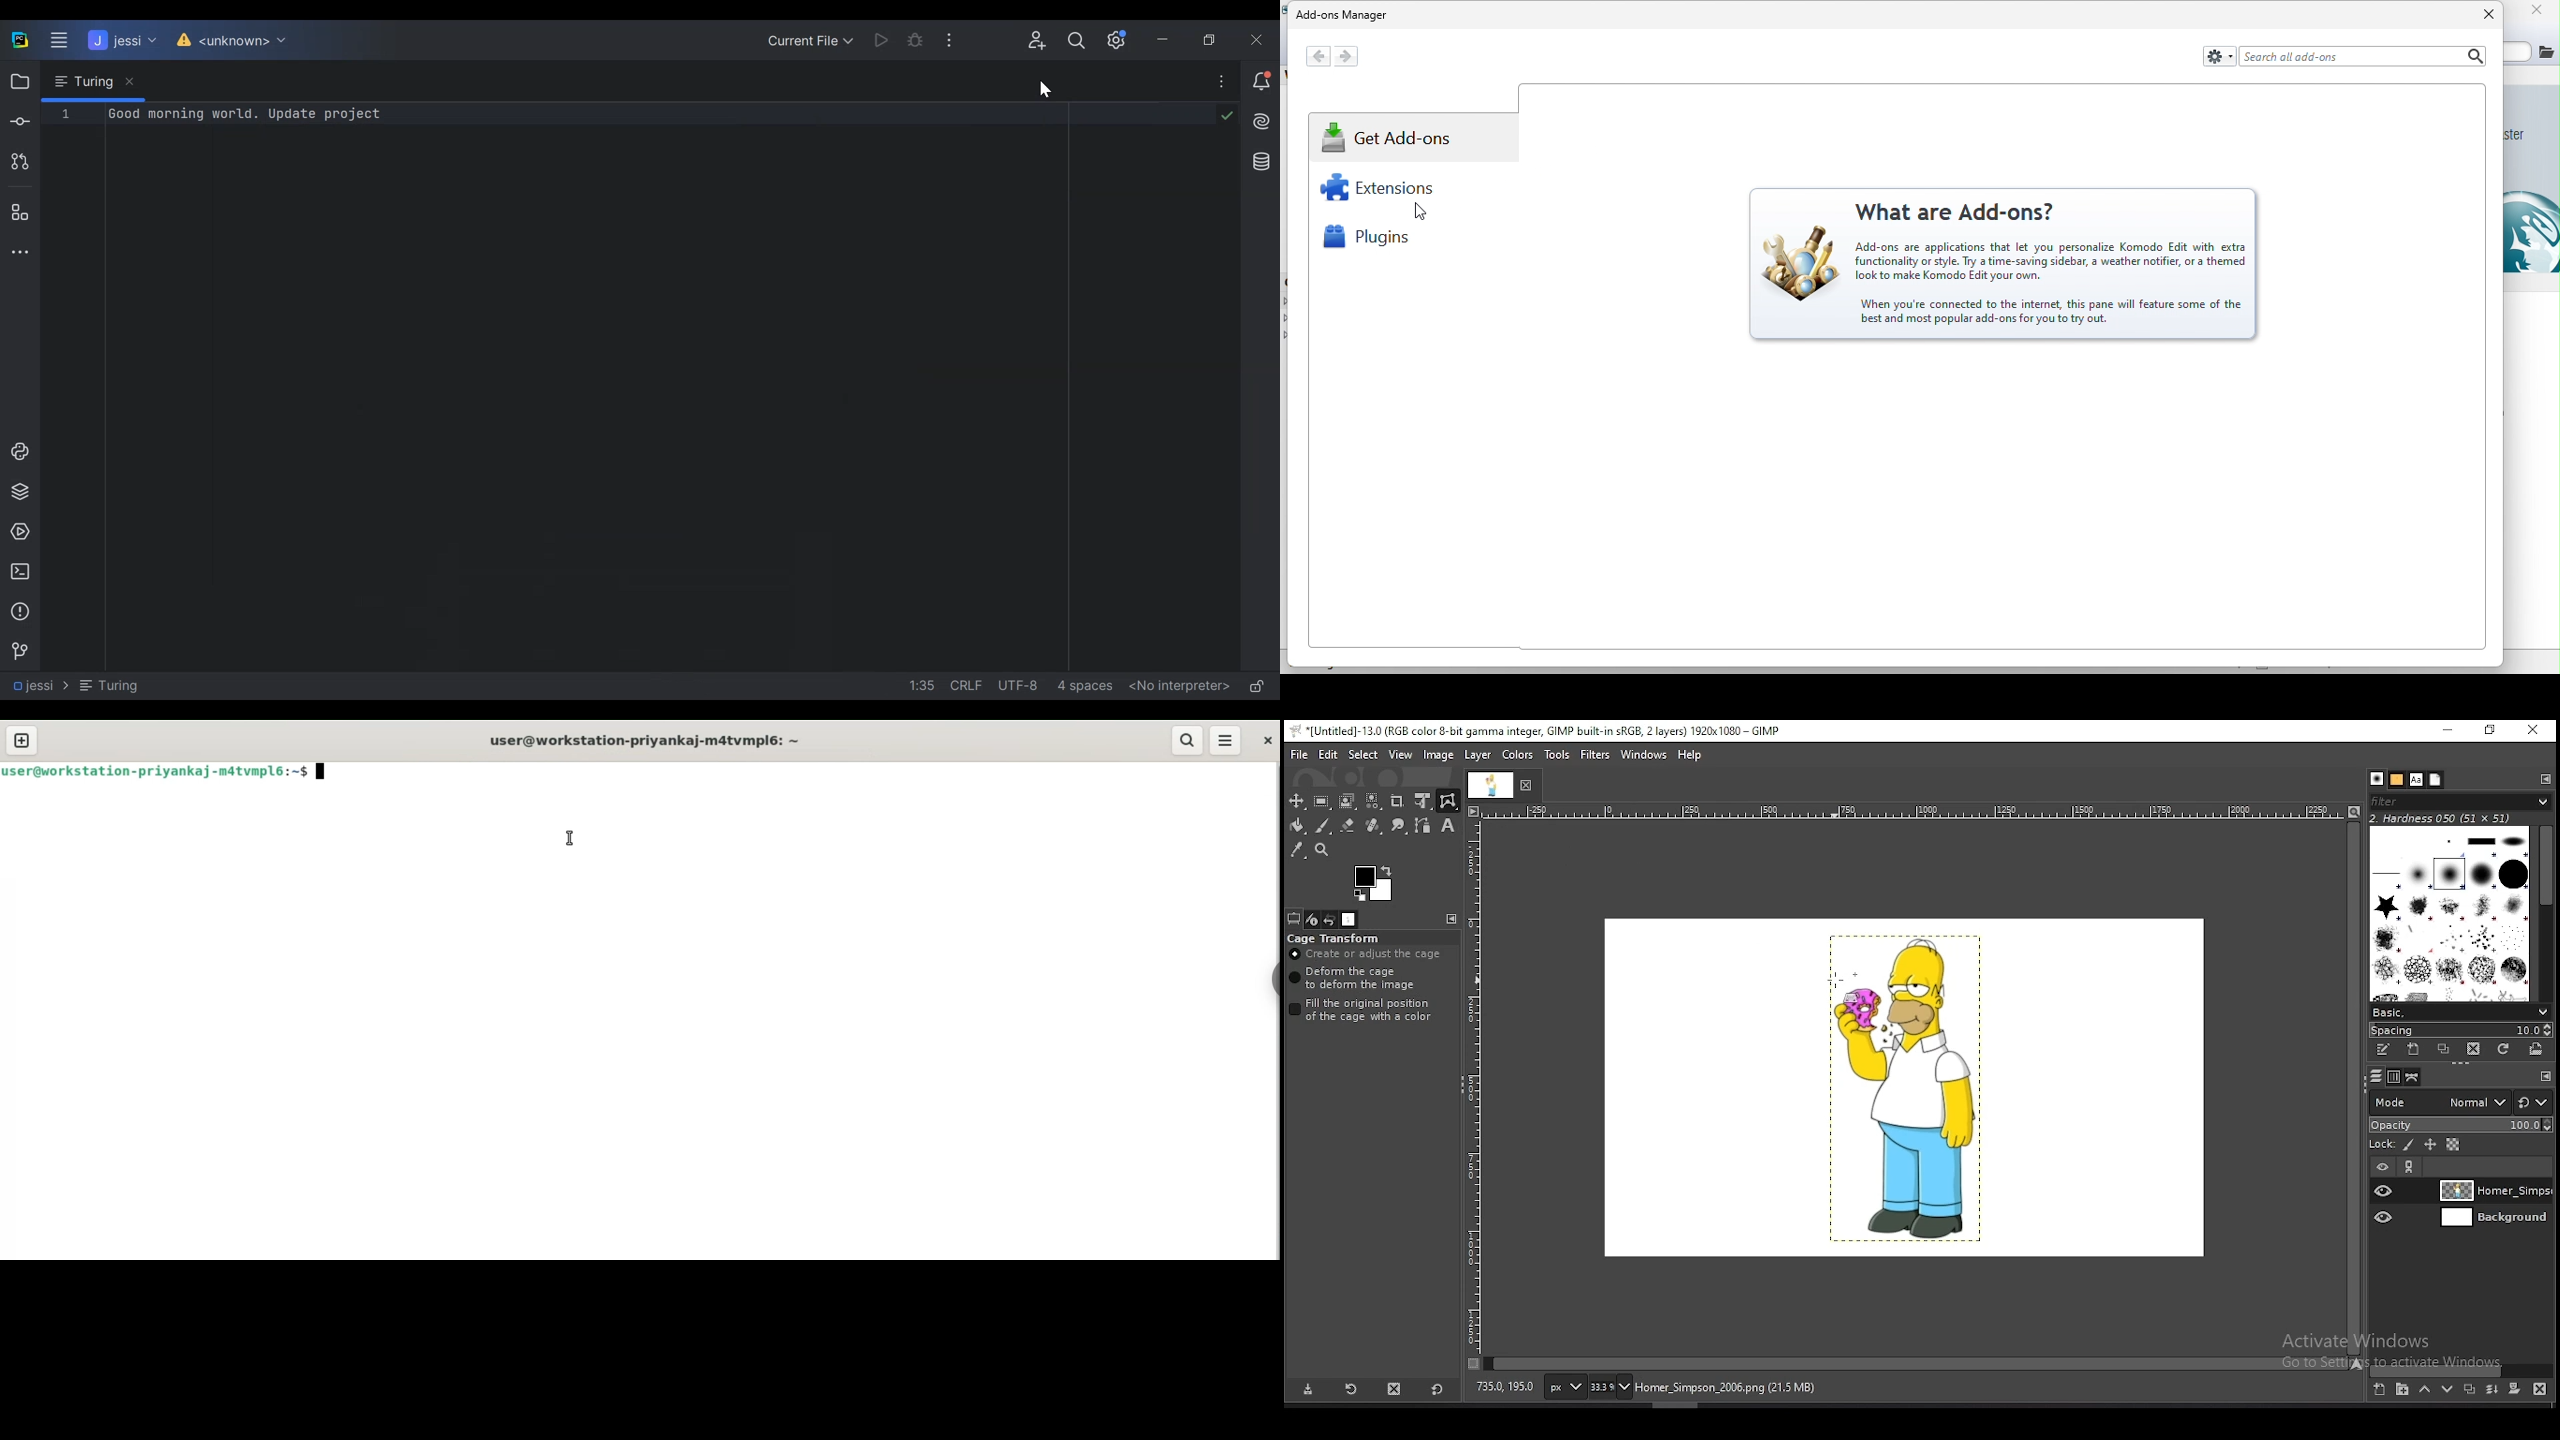  I want to click on More, so click(957, 39).